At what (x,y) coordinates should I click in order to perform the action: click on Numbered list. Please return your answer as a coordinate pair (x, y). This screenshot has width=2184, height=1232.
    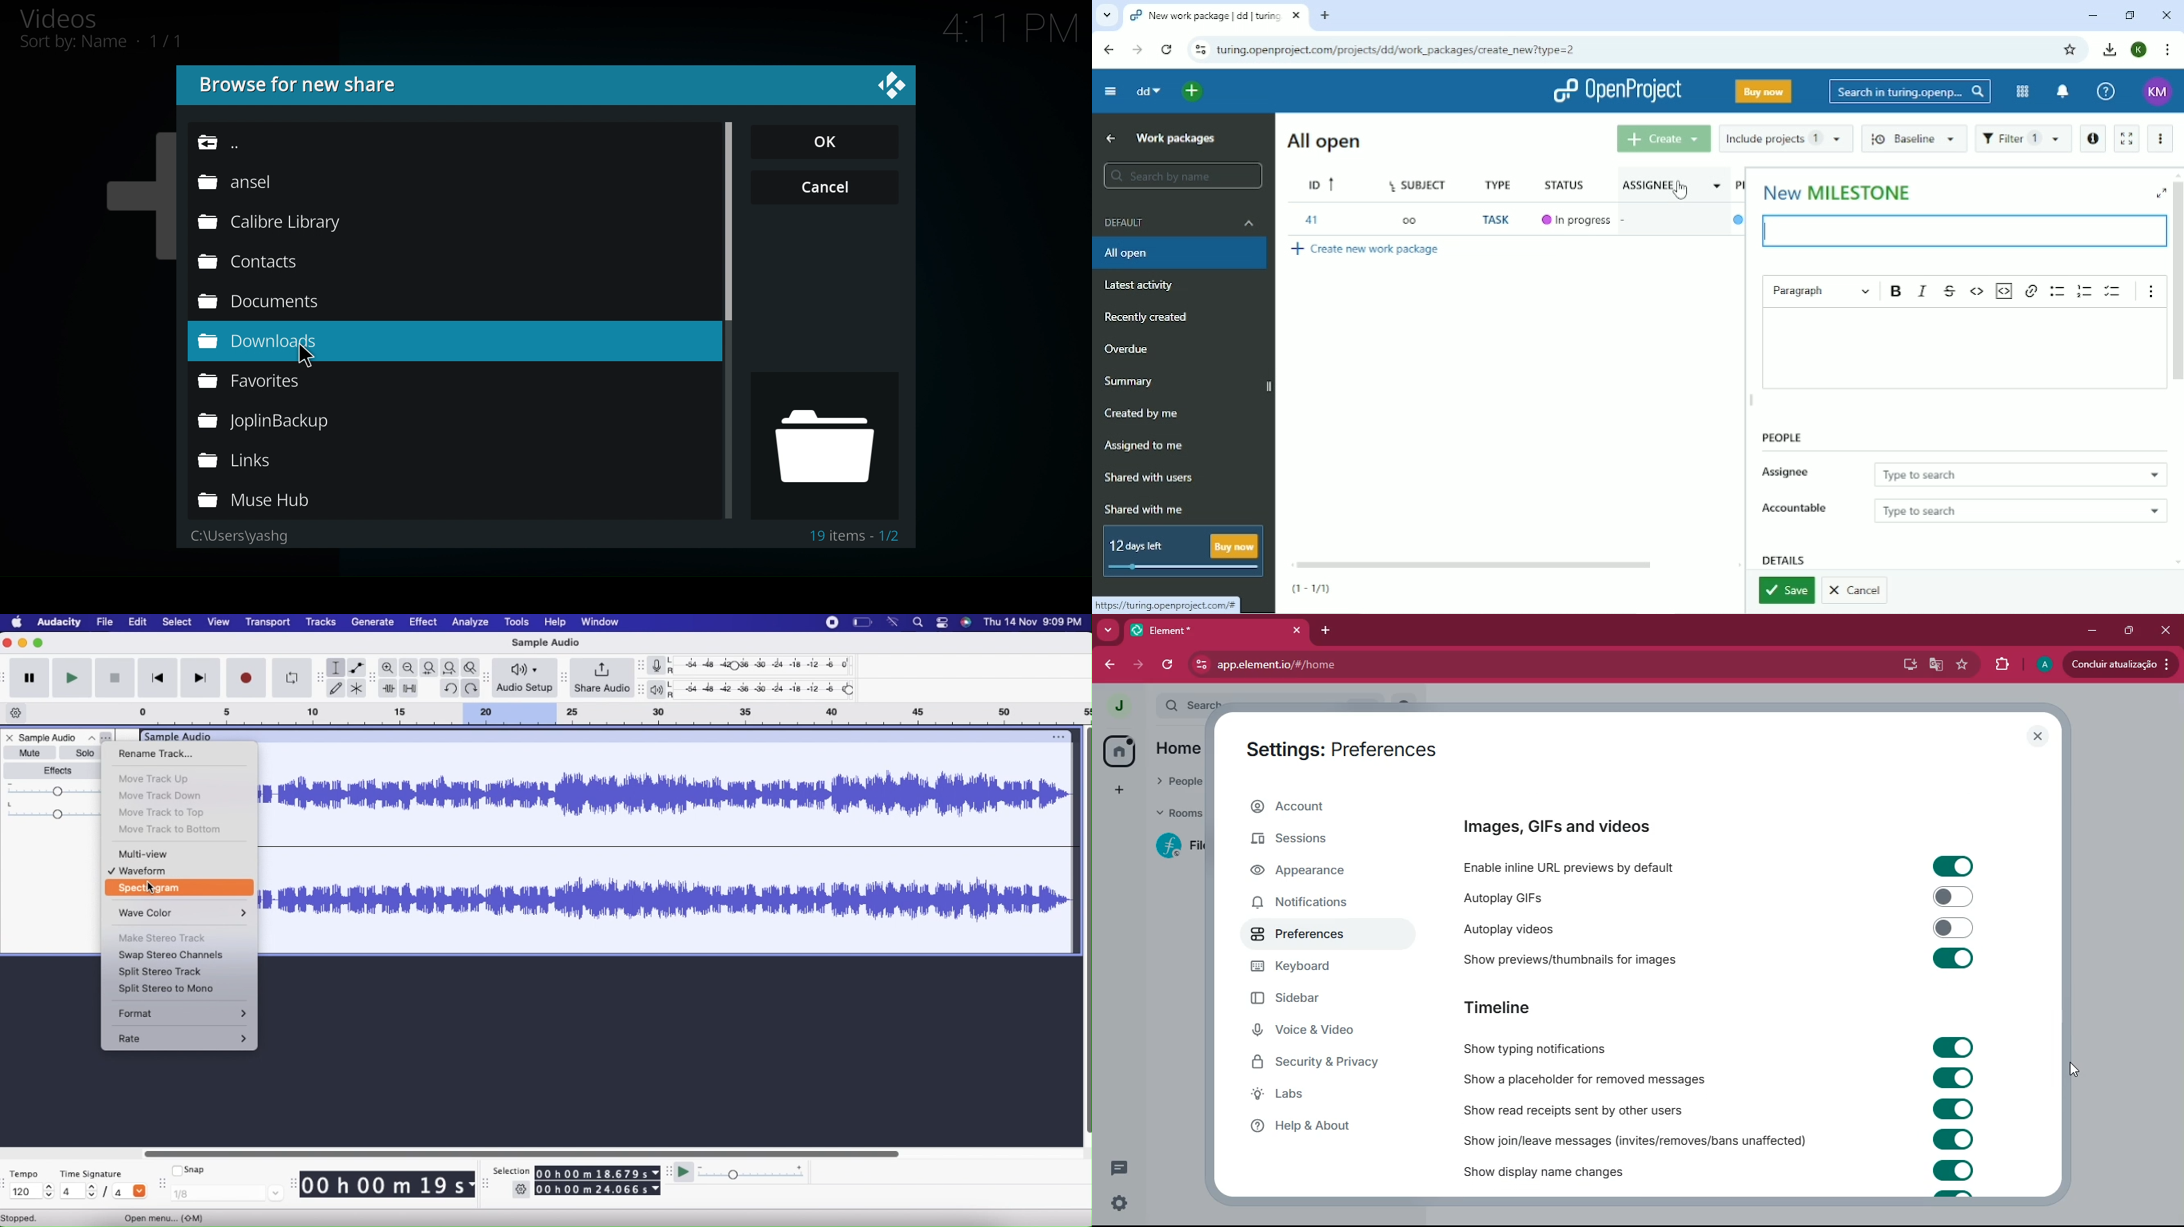
    Looking at the image, I should click on (2085, 291).